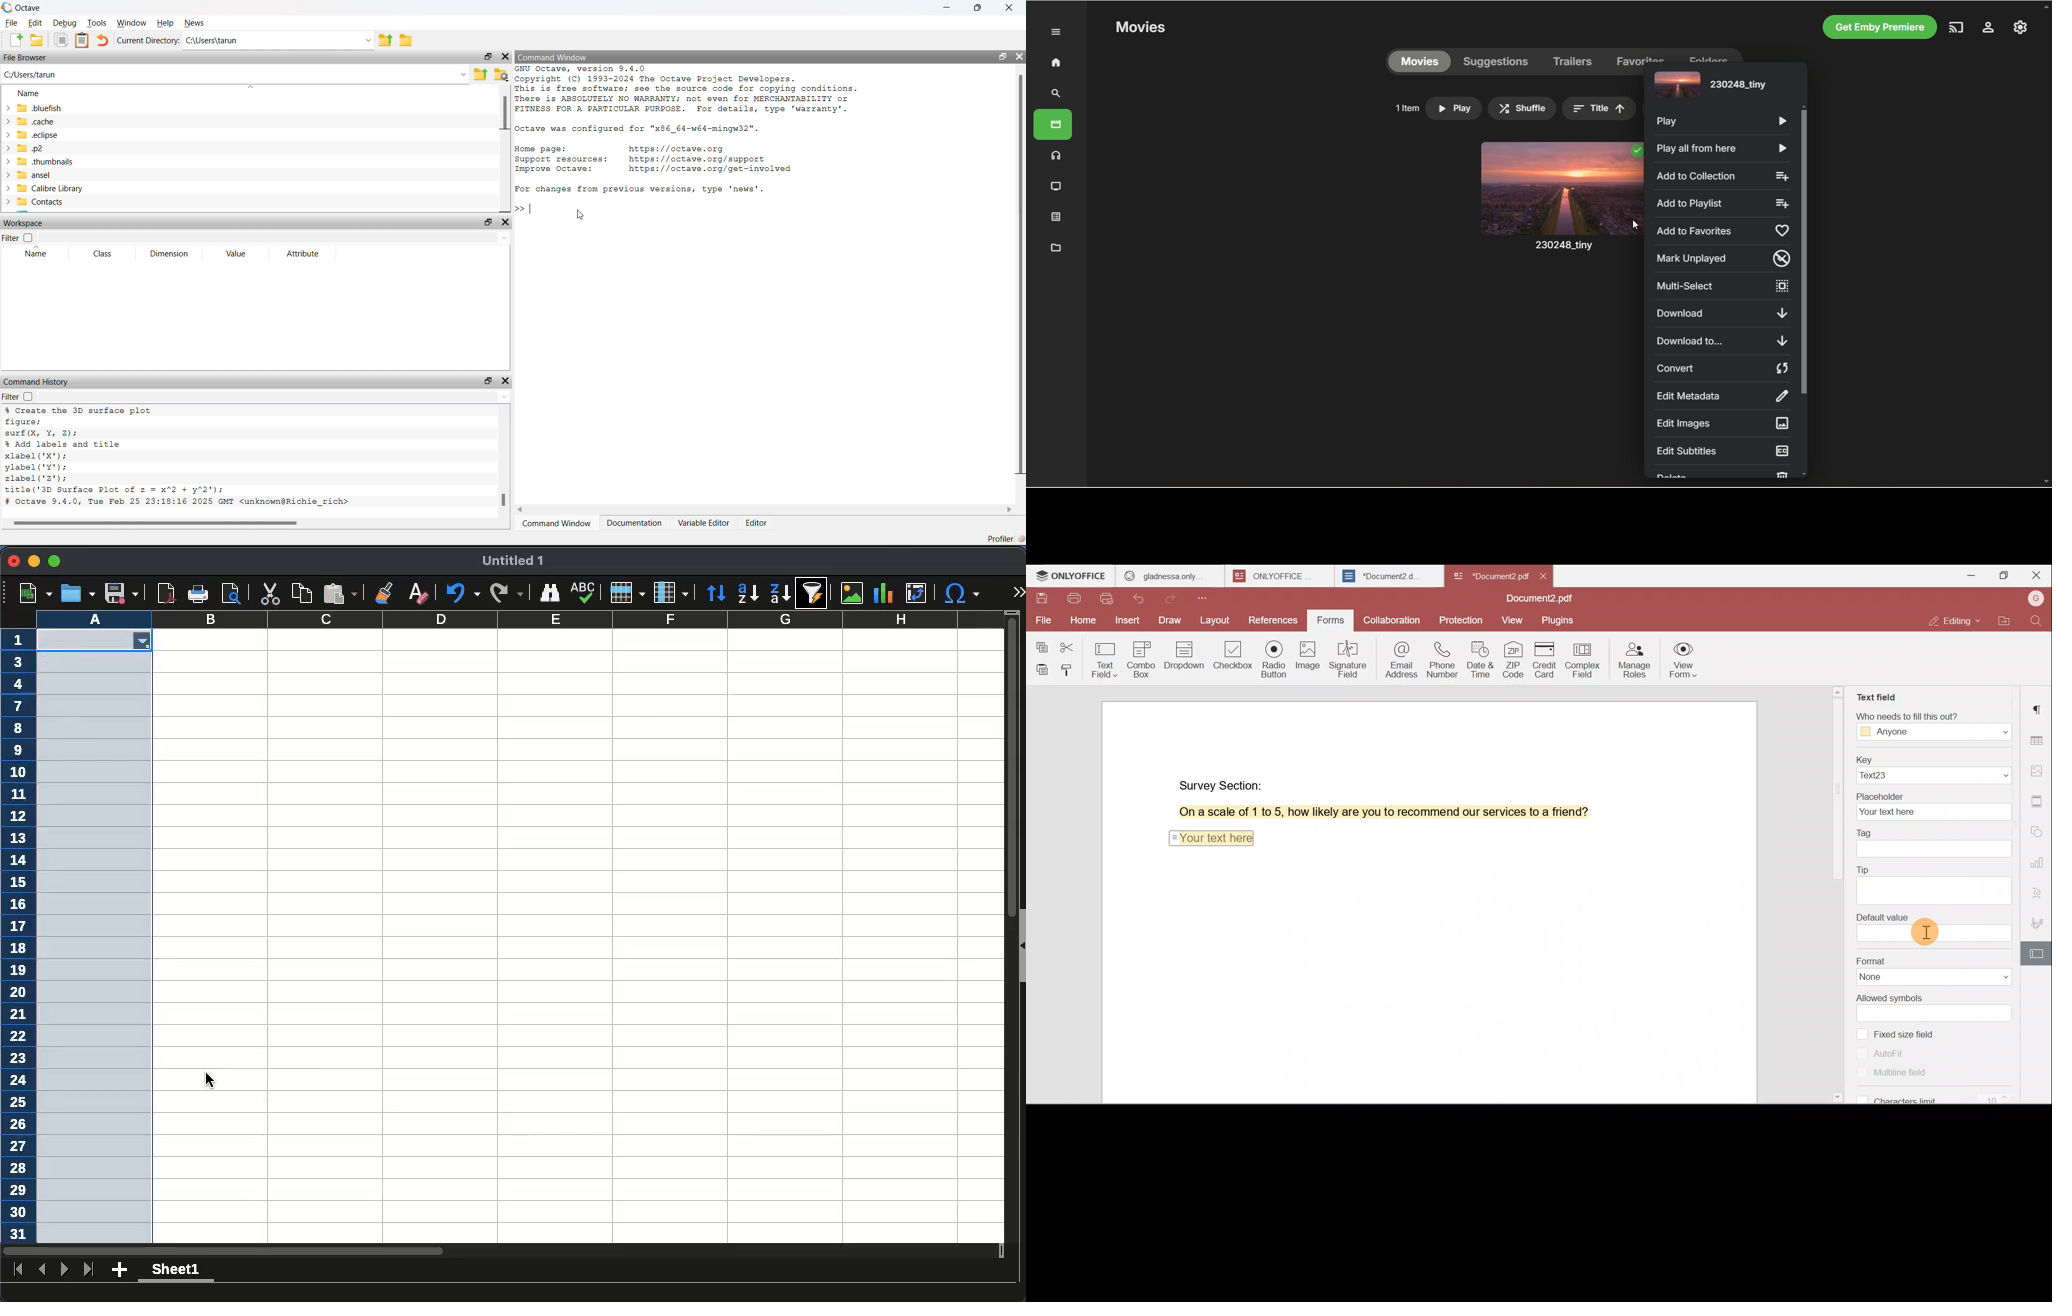 The width and height of the screenshot is (2072, 1316). What do you see at coordinates (17, 1268) in the screenshot?
I see `first sheet` at bounding box center [17, 1268].